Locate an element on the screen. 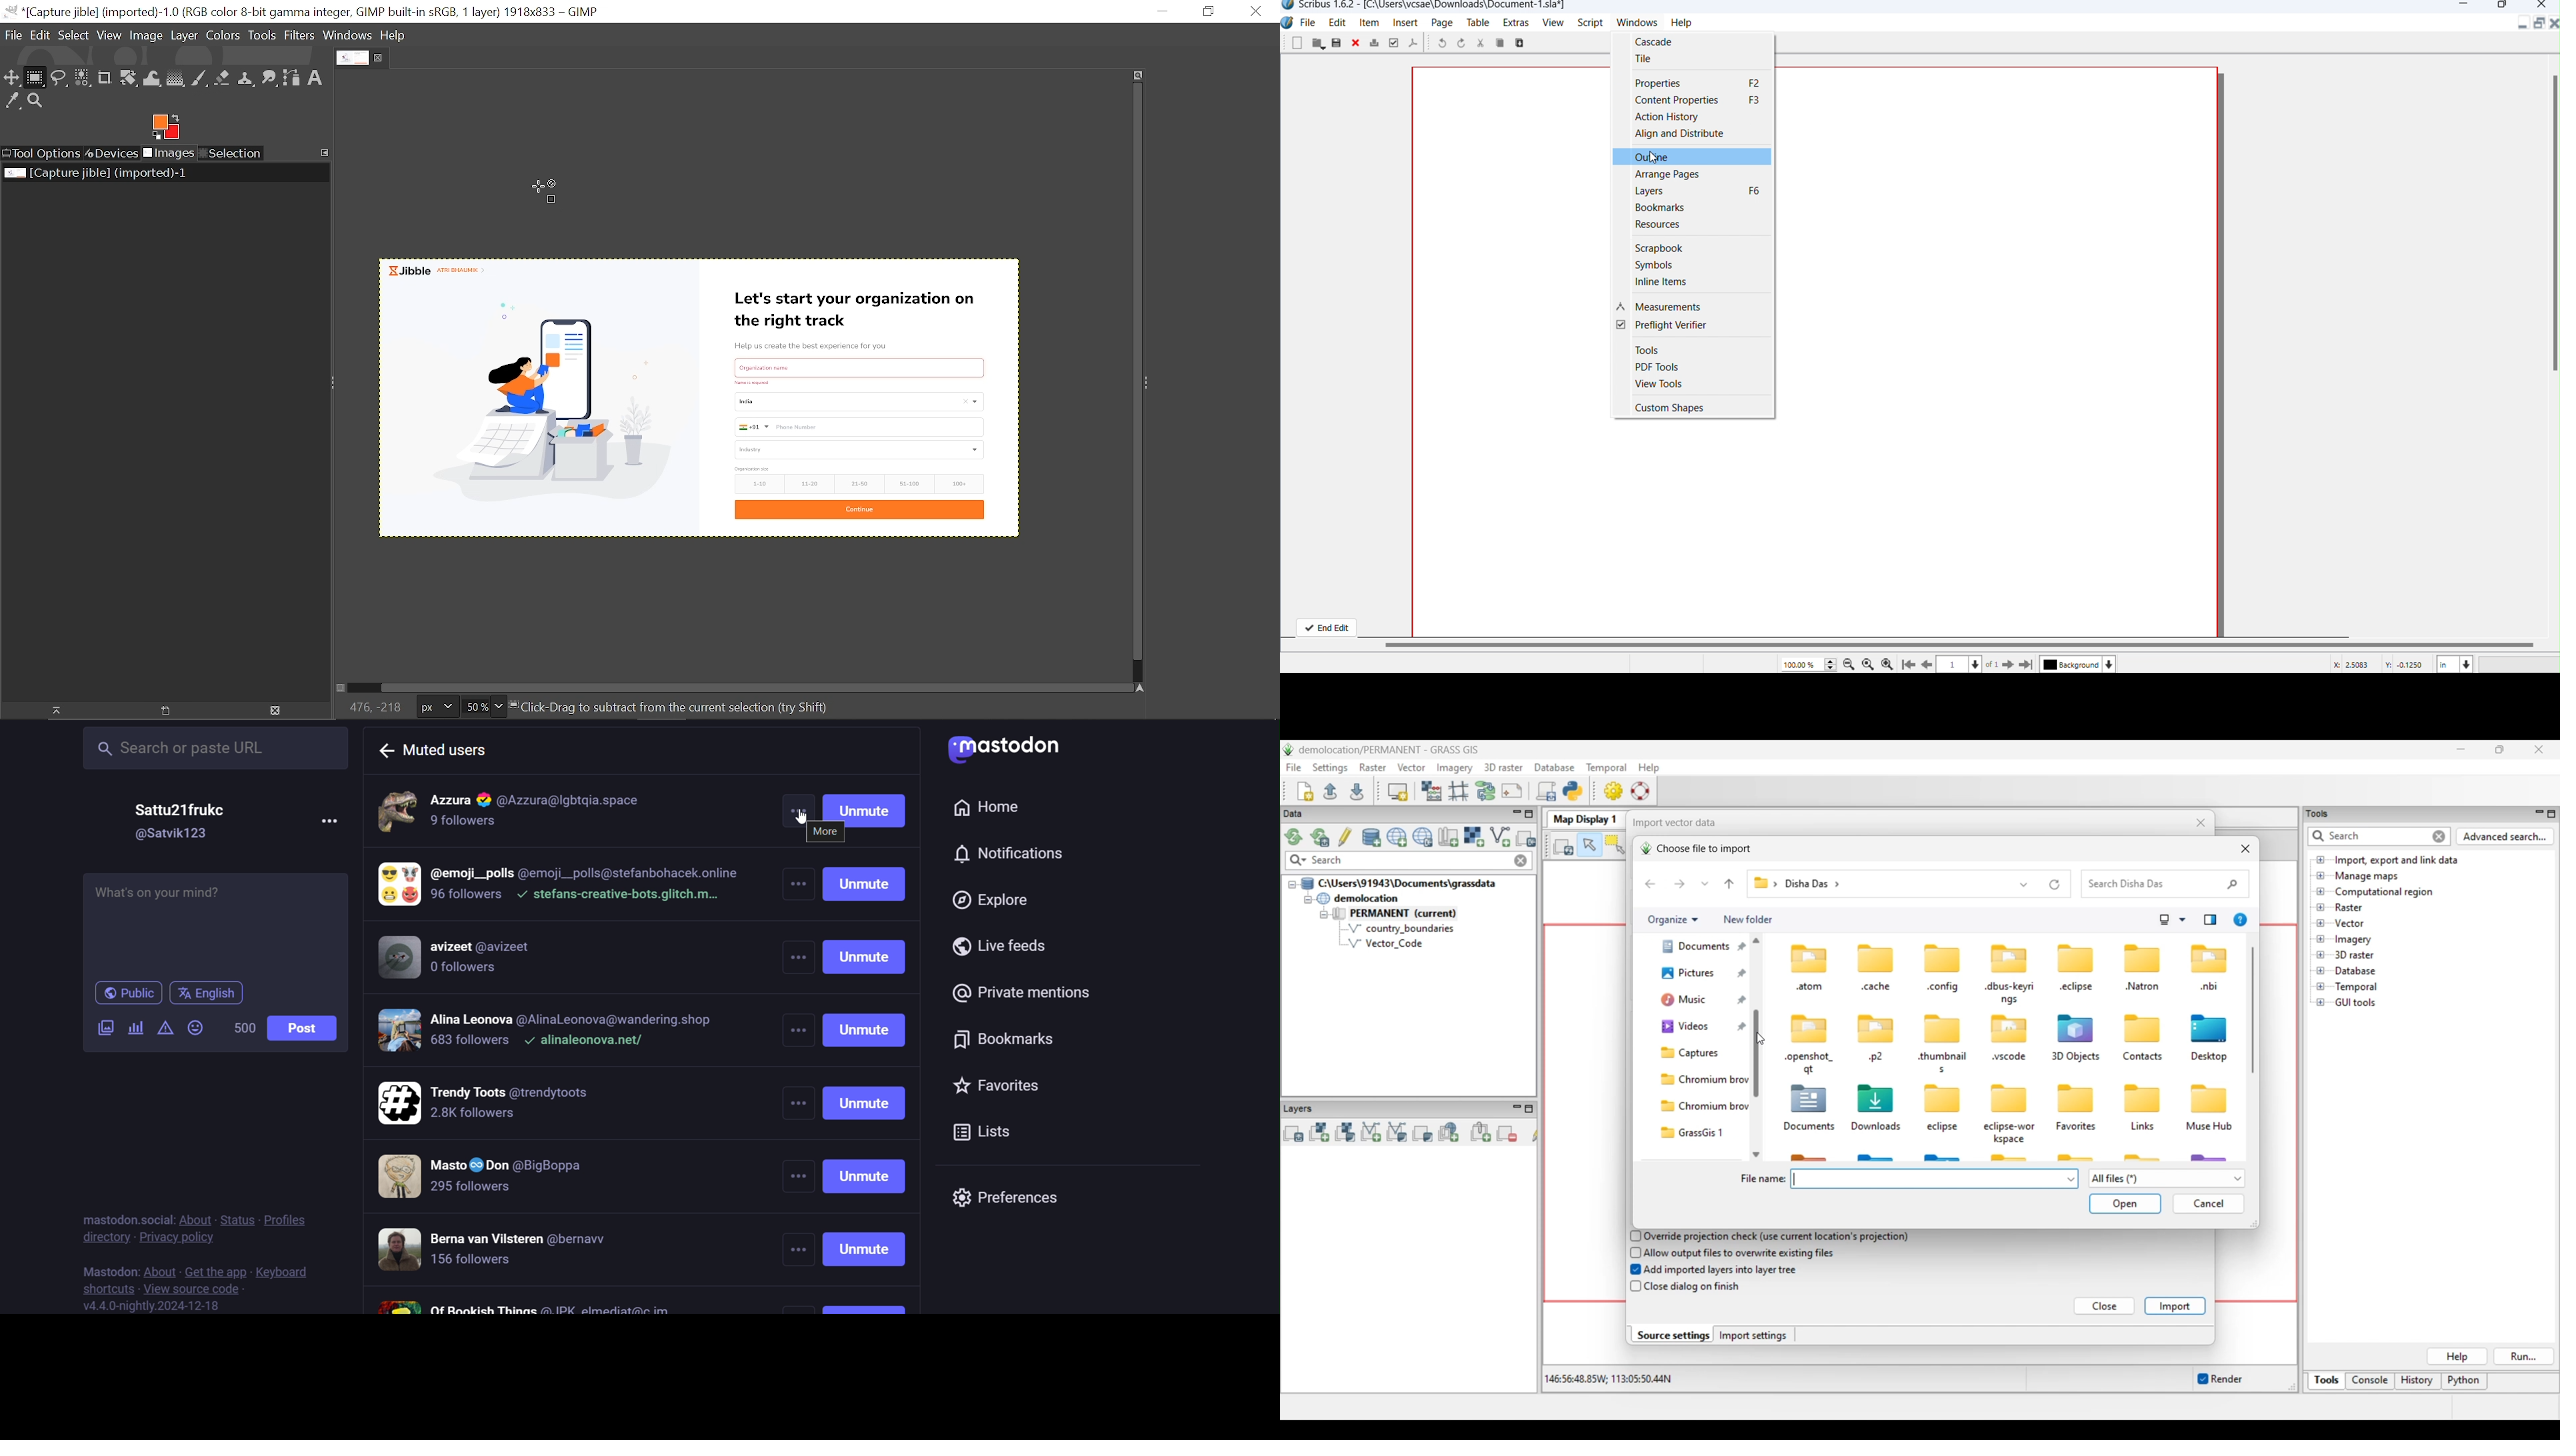  help is located at coordinates (1688, 24).